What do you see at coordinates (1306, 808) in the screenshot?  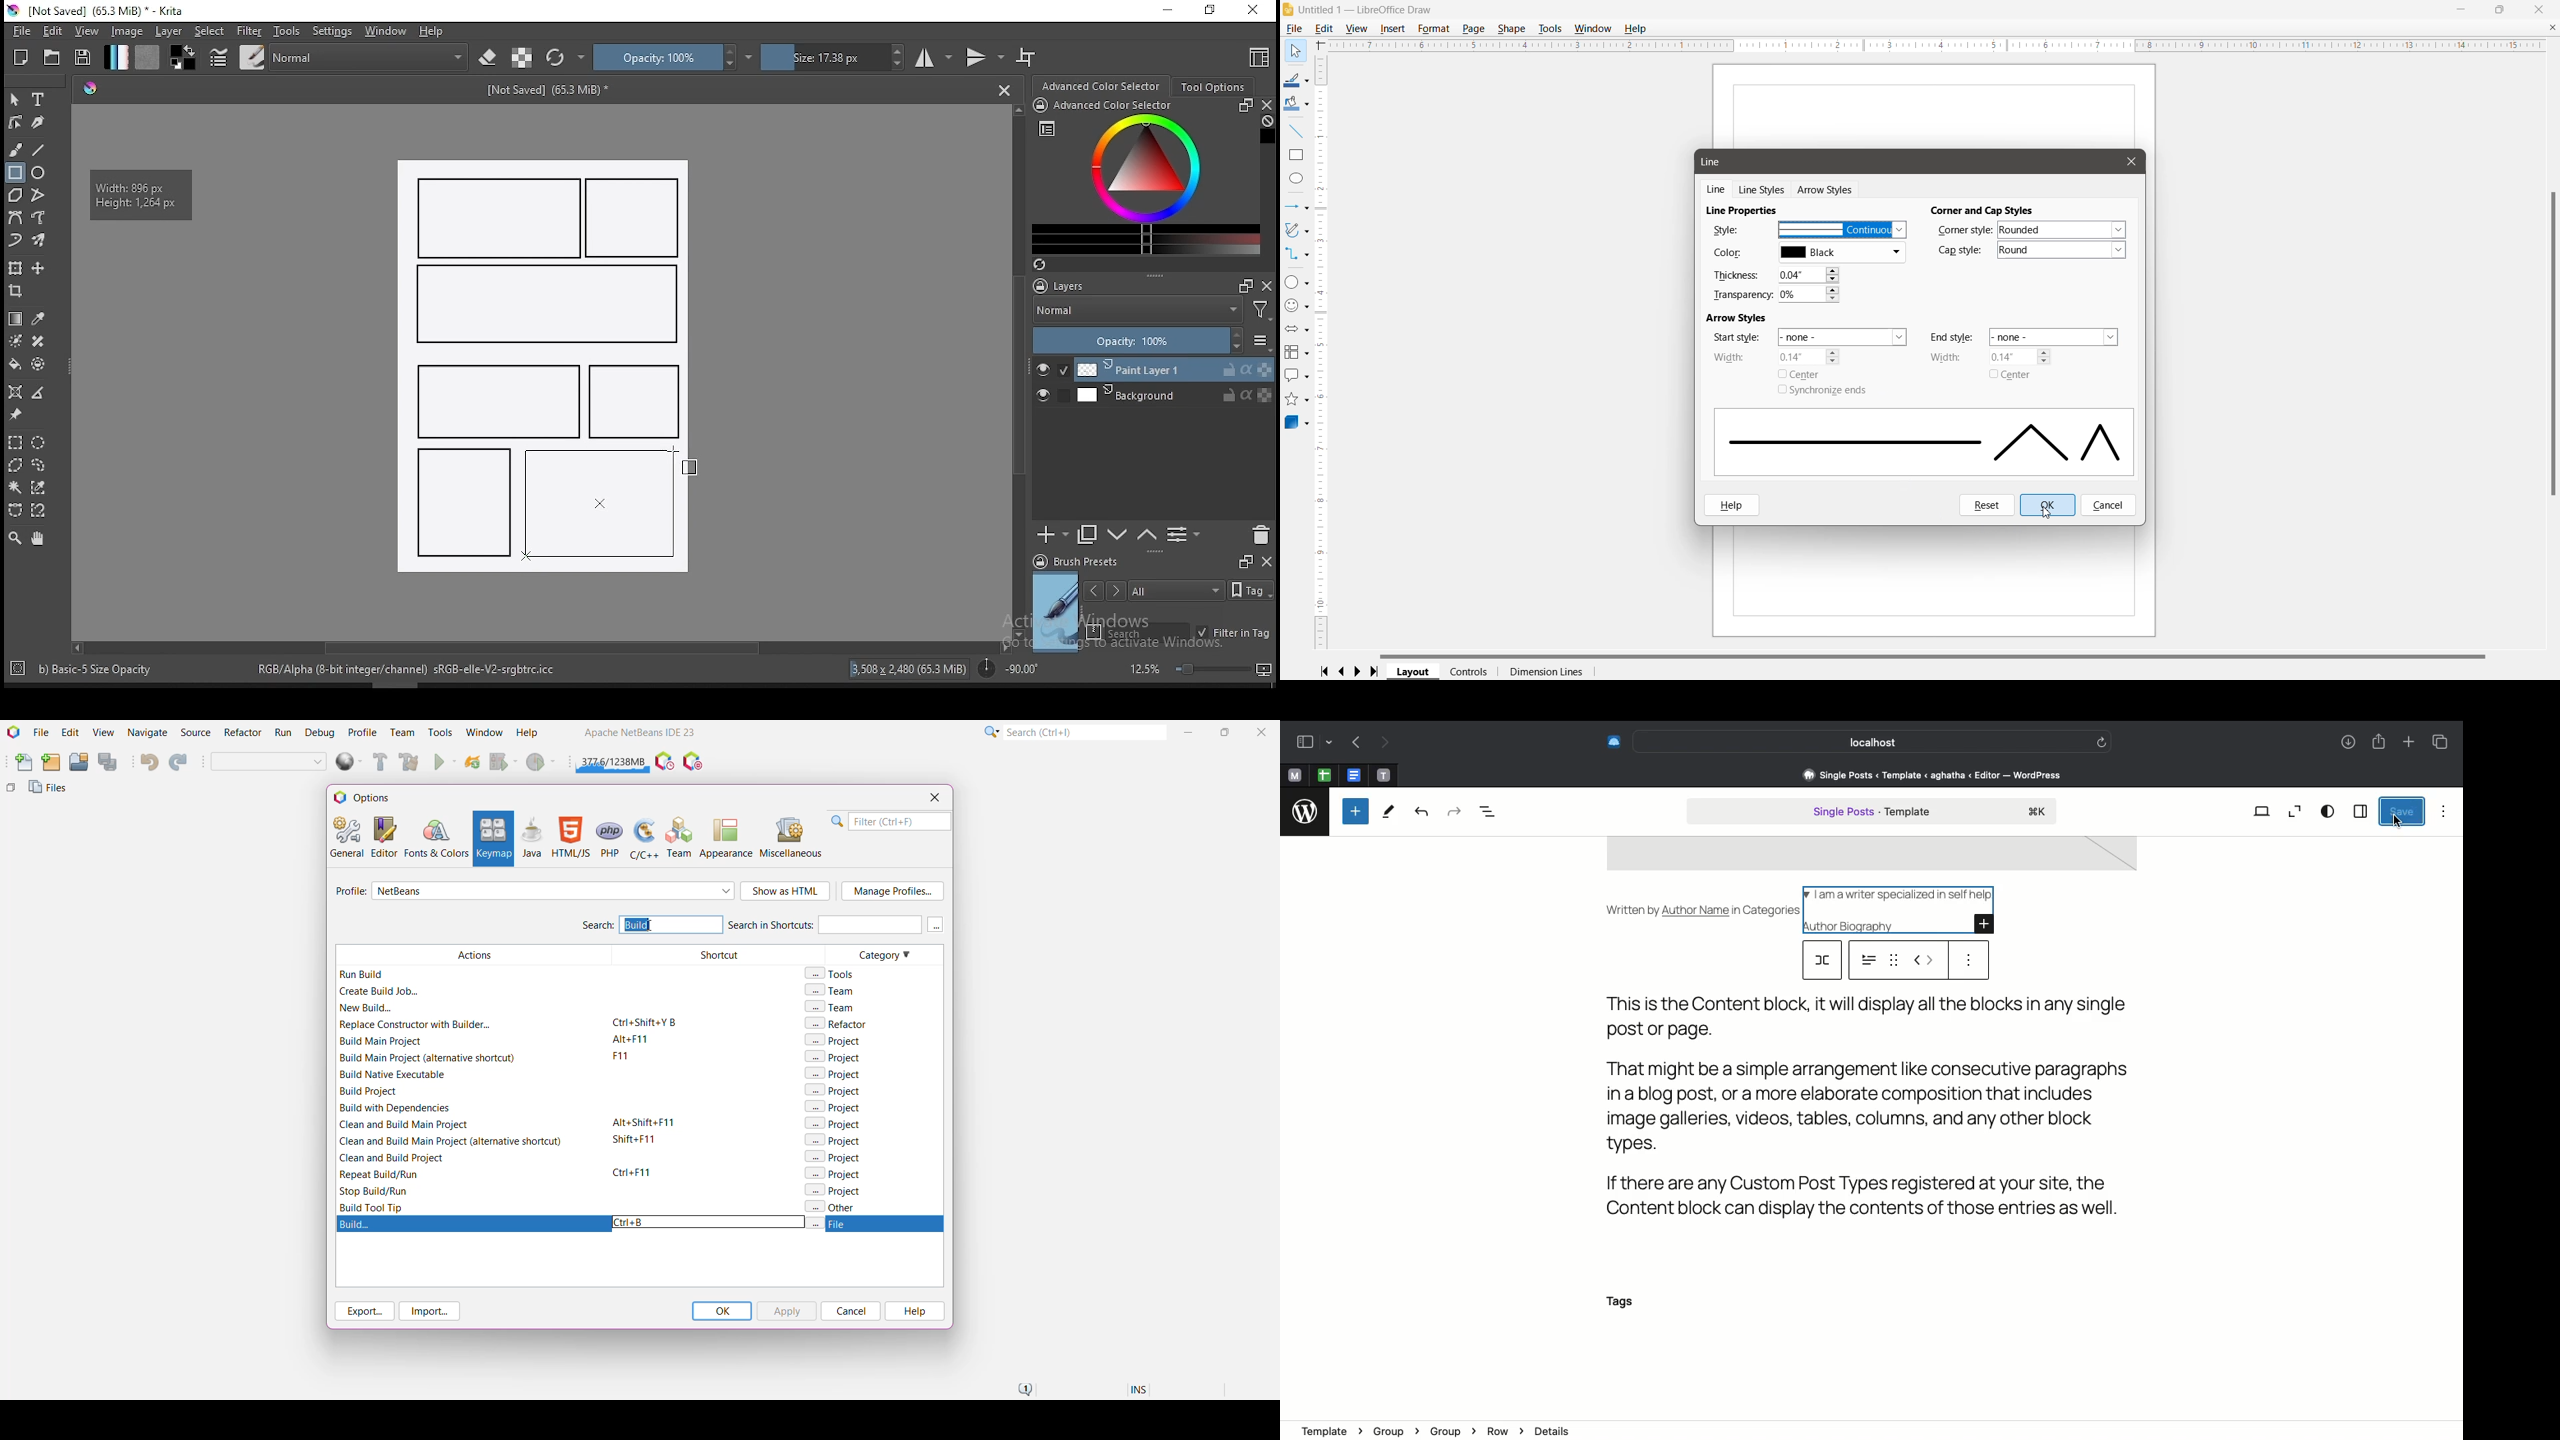 I see `logo` at bounding box center [1306, 808].